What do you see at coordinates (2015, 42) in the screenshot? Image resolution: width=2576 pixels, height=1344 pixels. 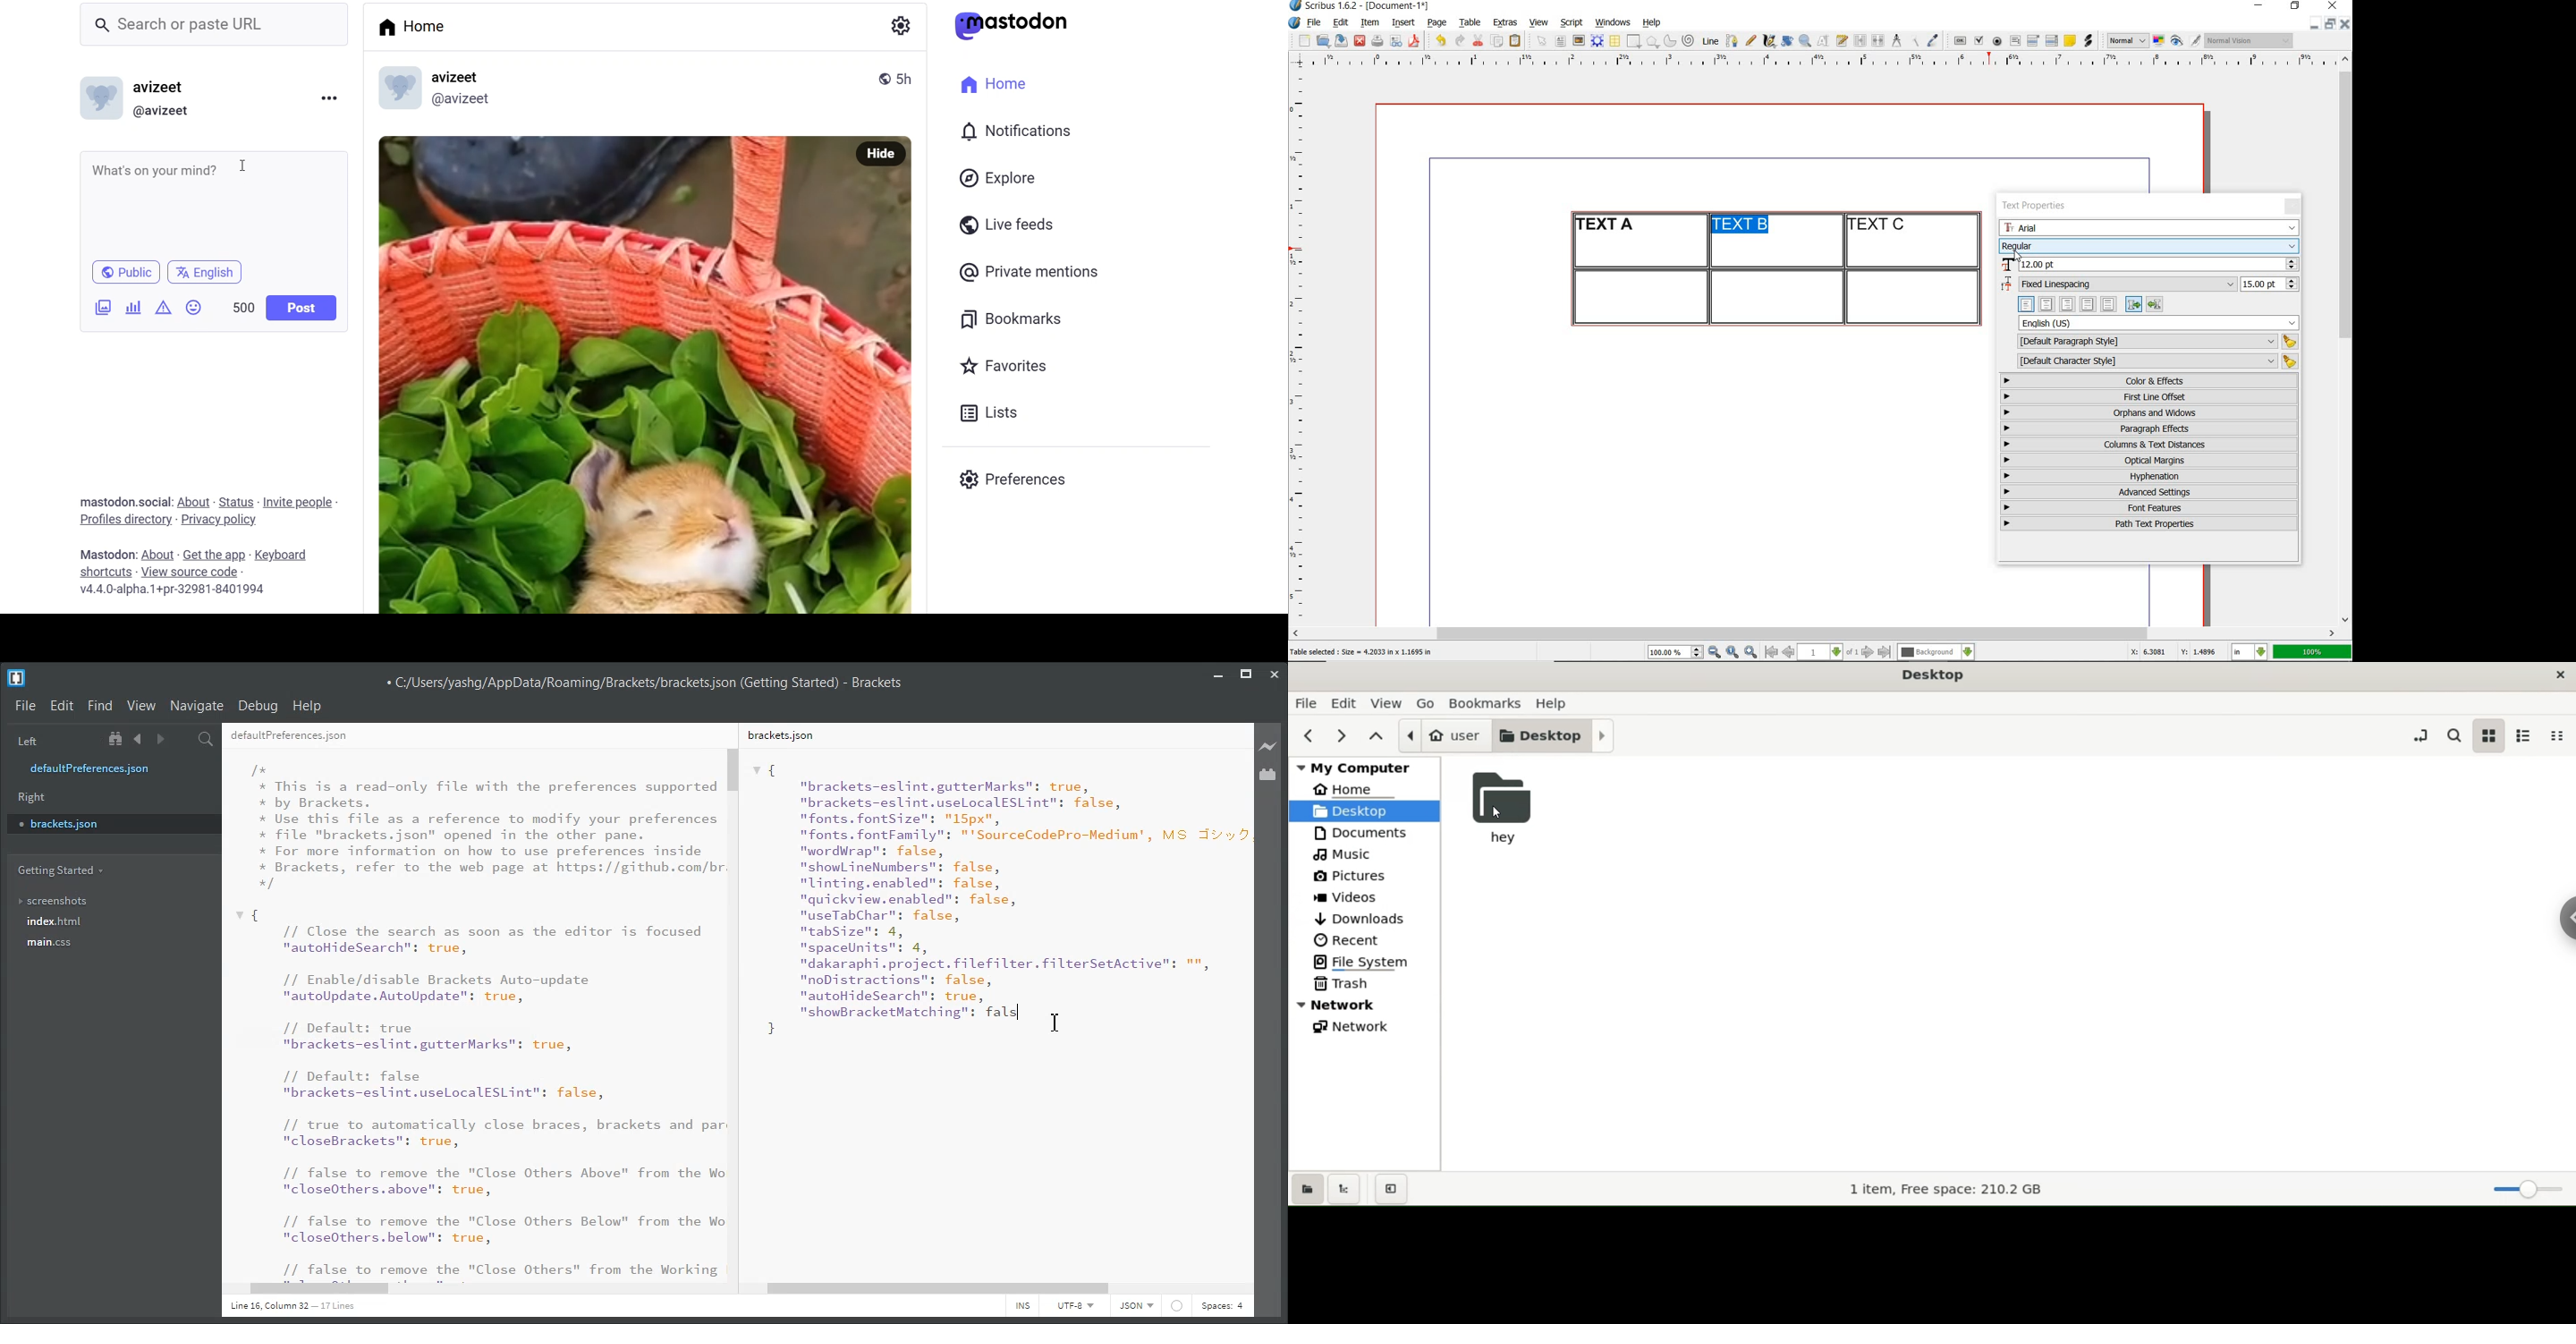 I see `pdf text field` at bounding box center [2015, 42].